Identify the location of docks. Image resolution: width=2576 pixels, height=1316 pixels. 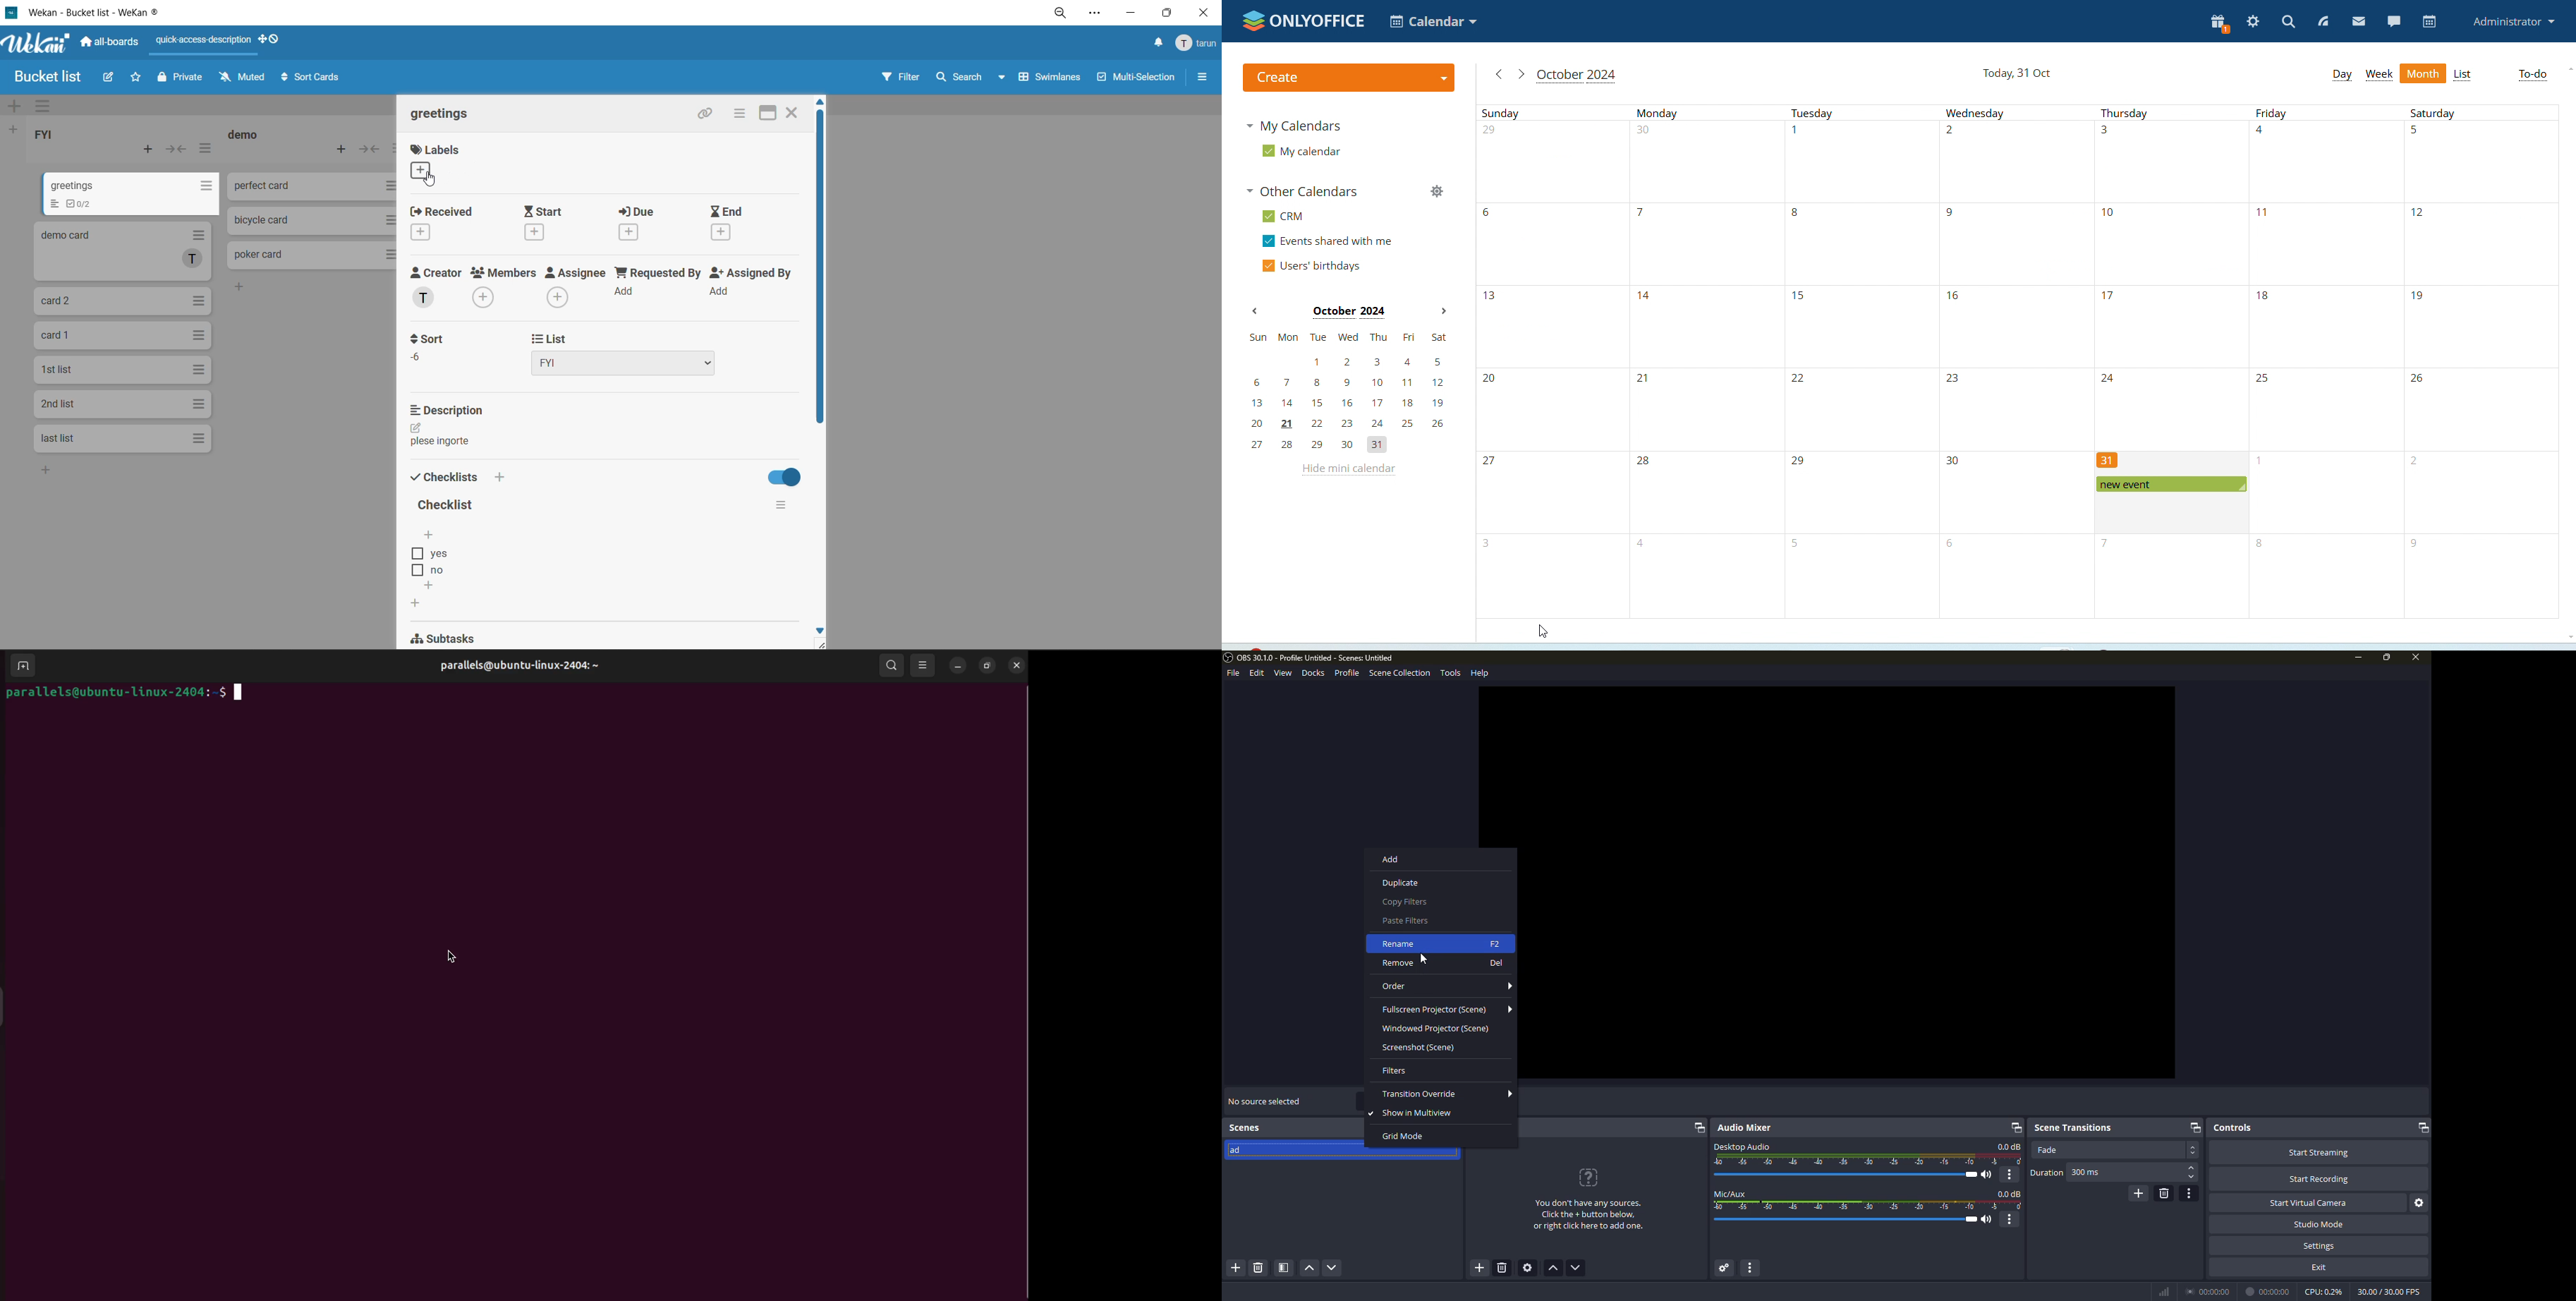
(1312, 673).